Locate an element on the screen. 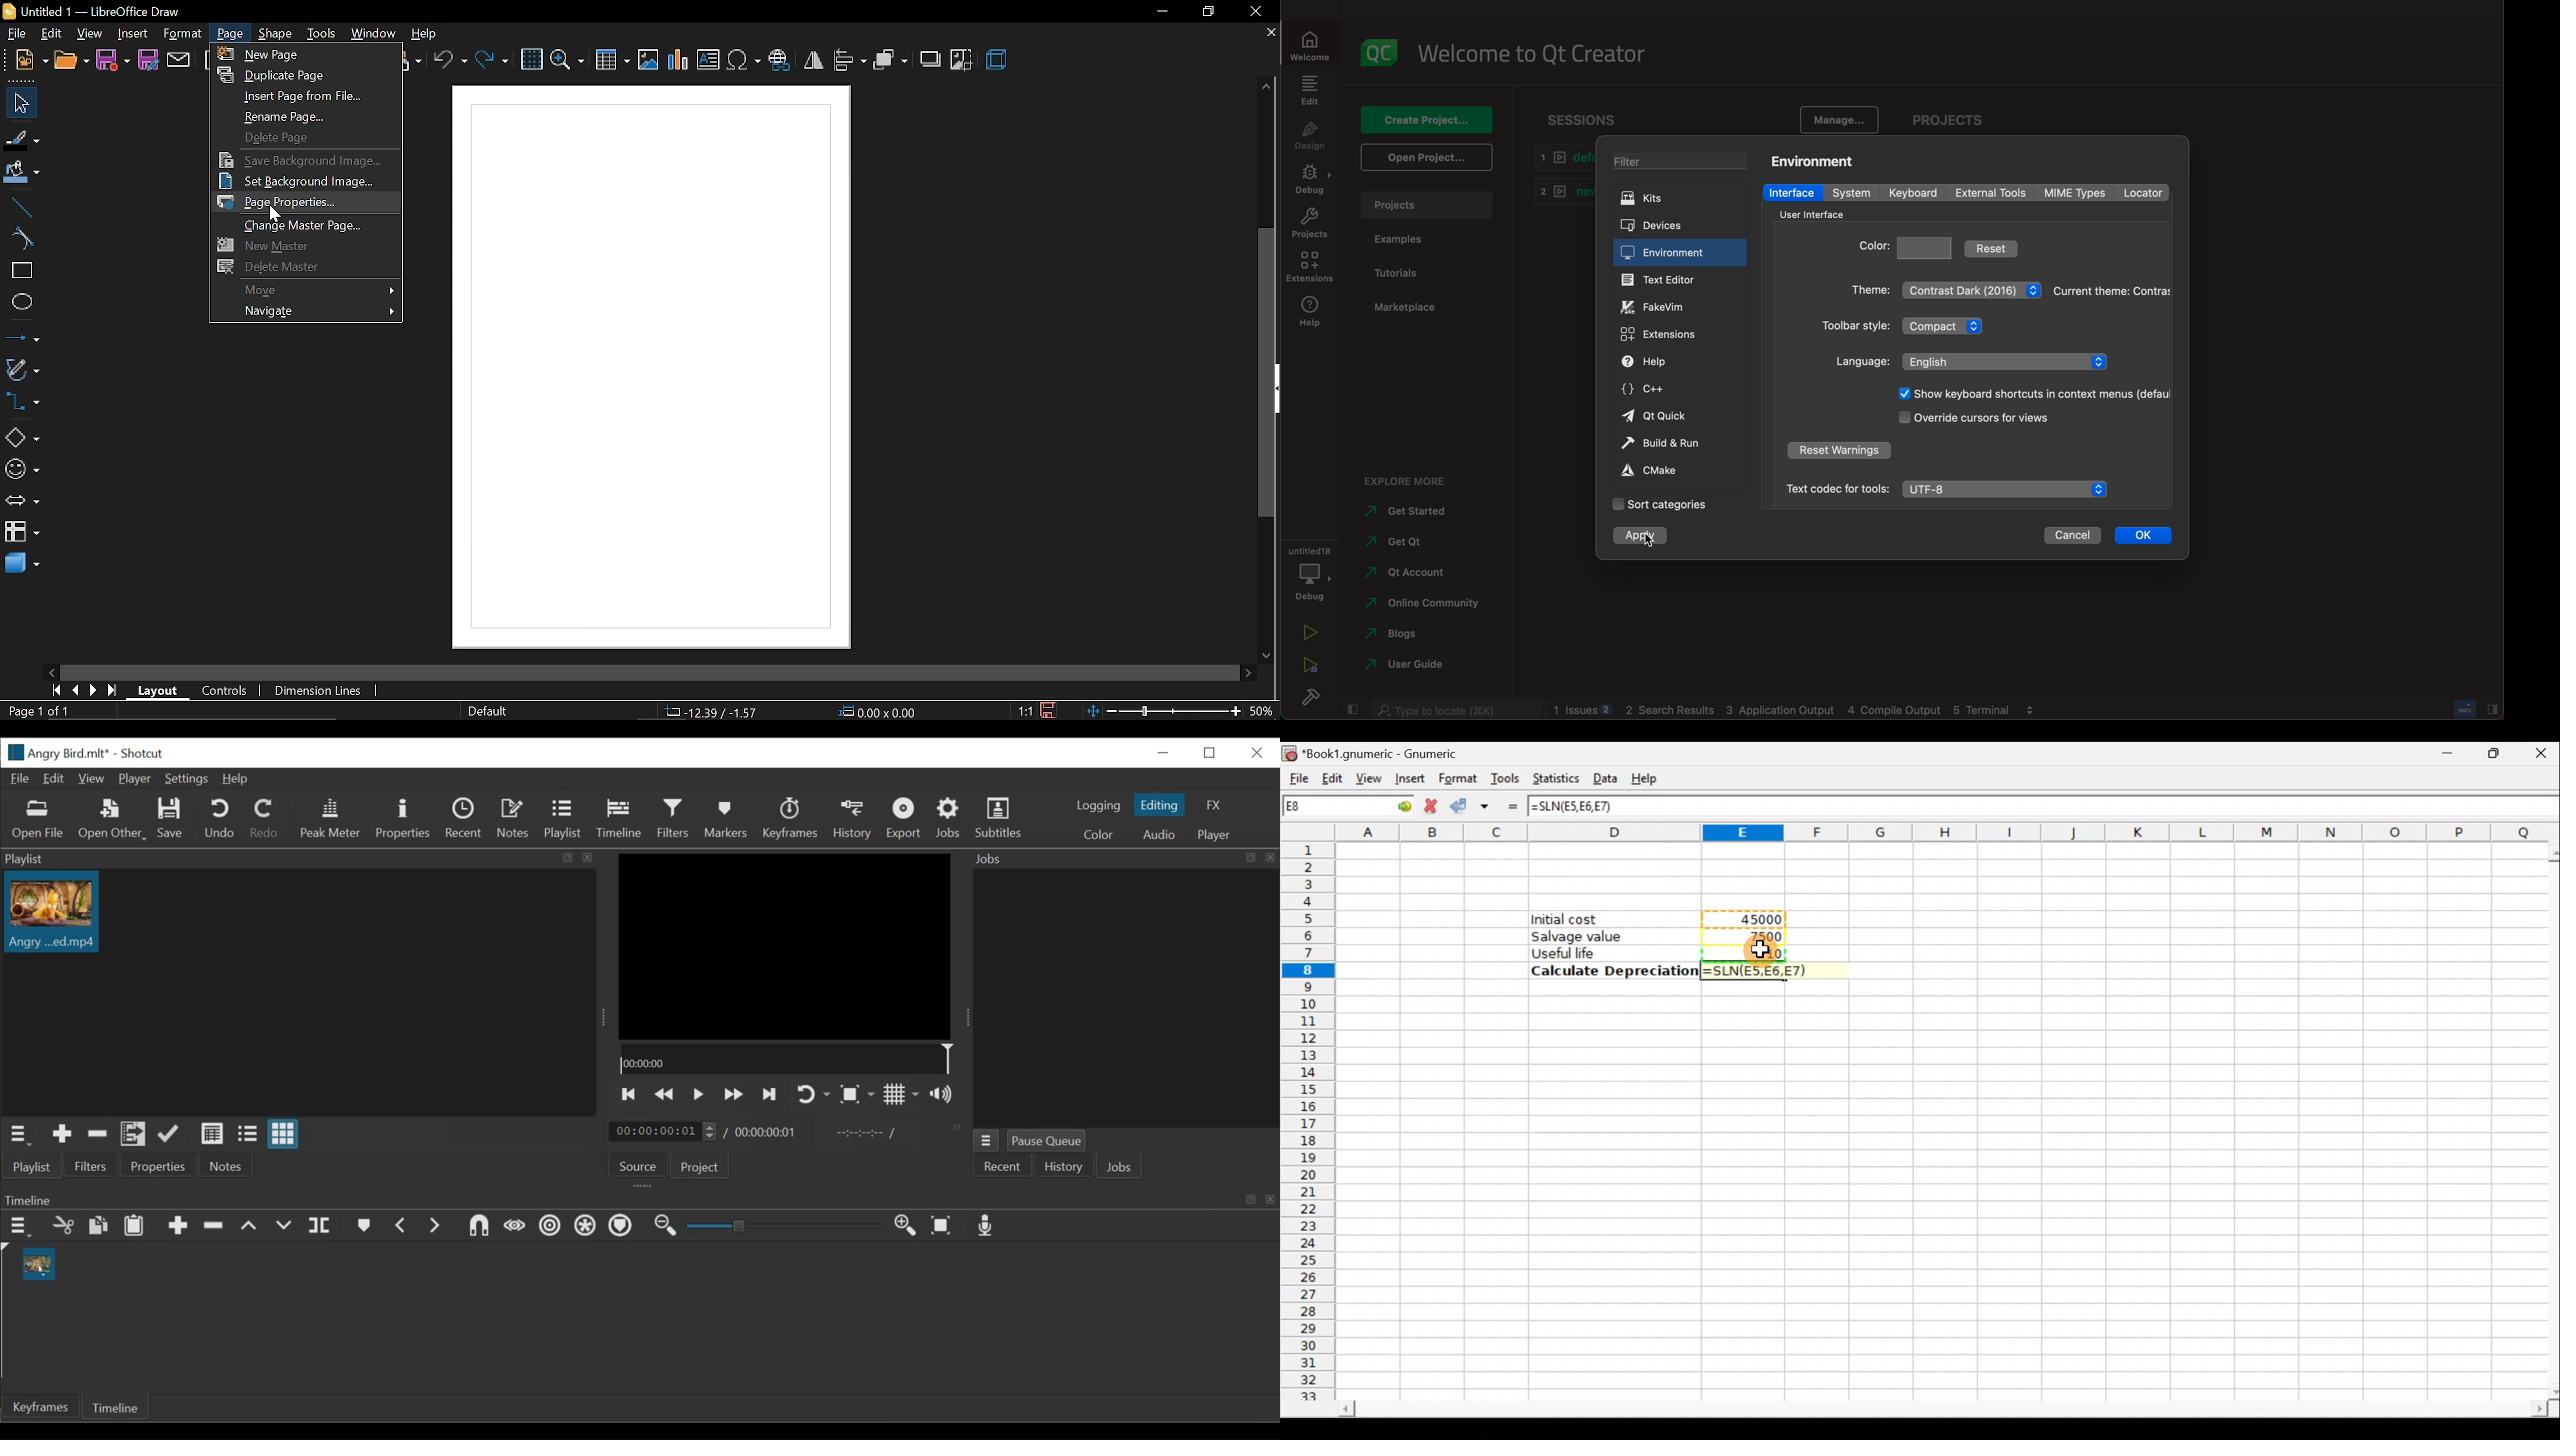 This screenshot has height=1456, width=2576. Total duration is located at coordinates (765, 1132).